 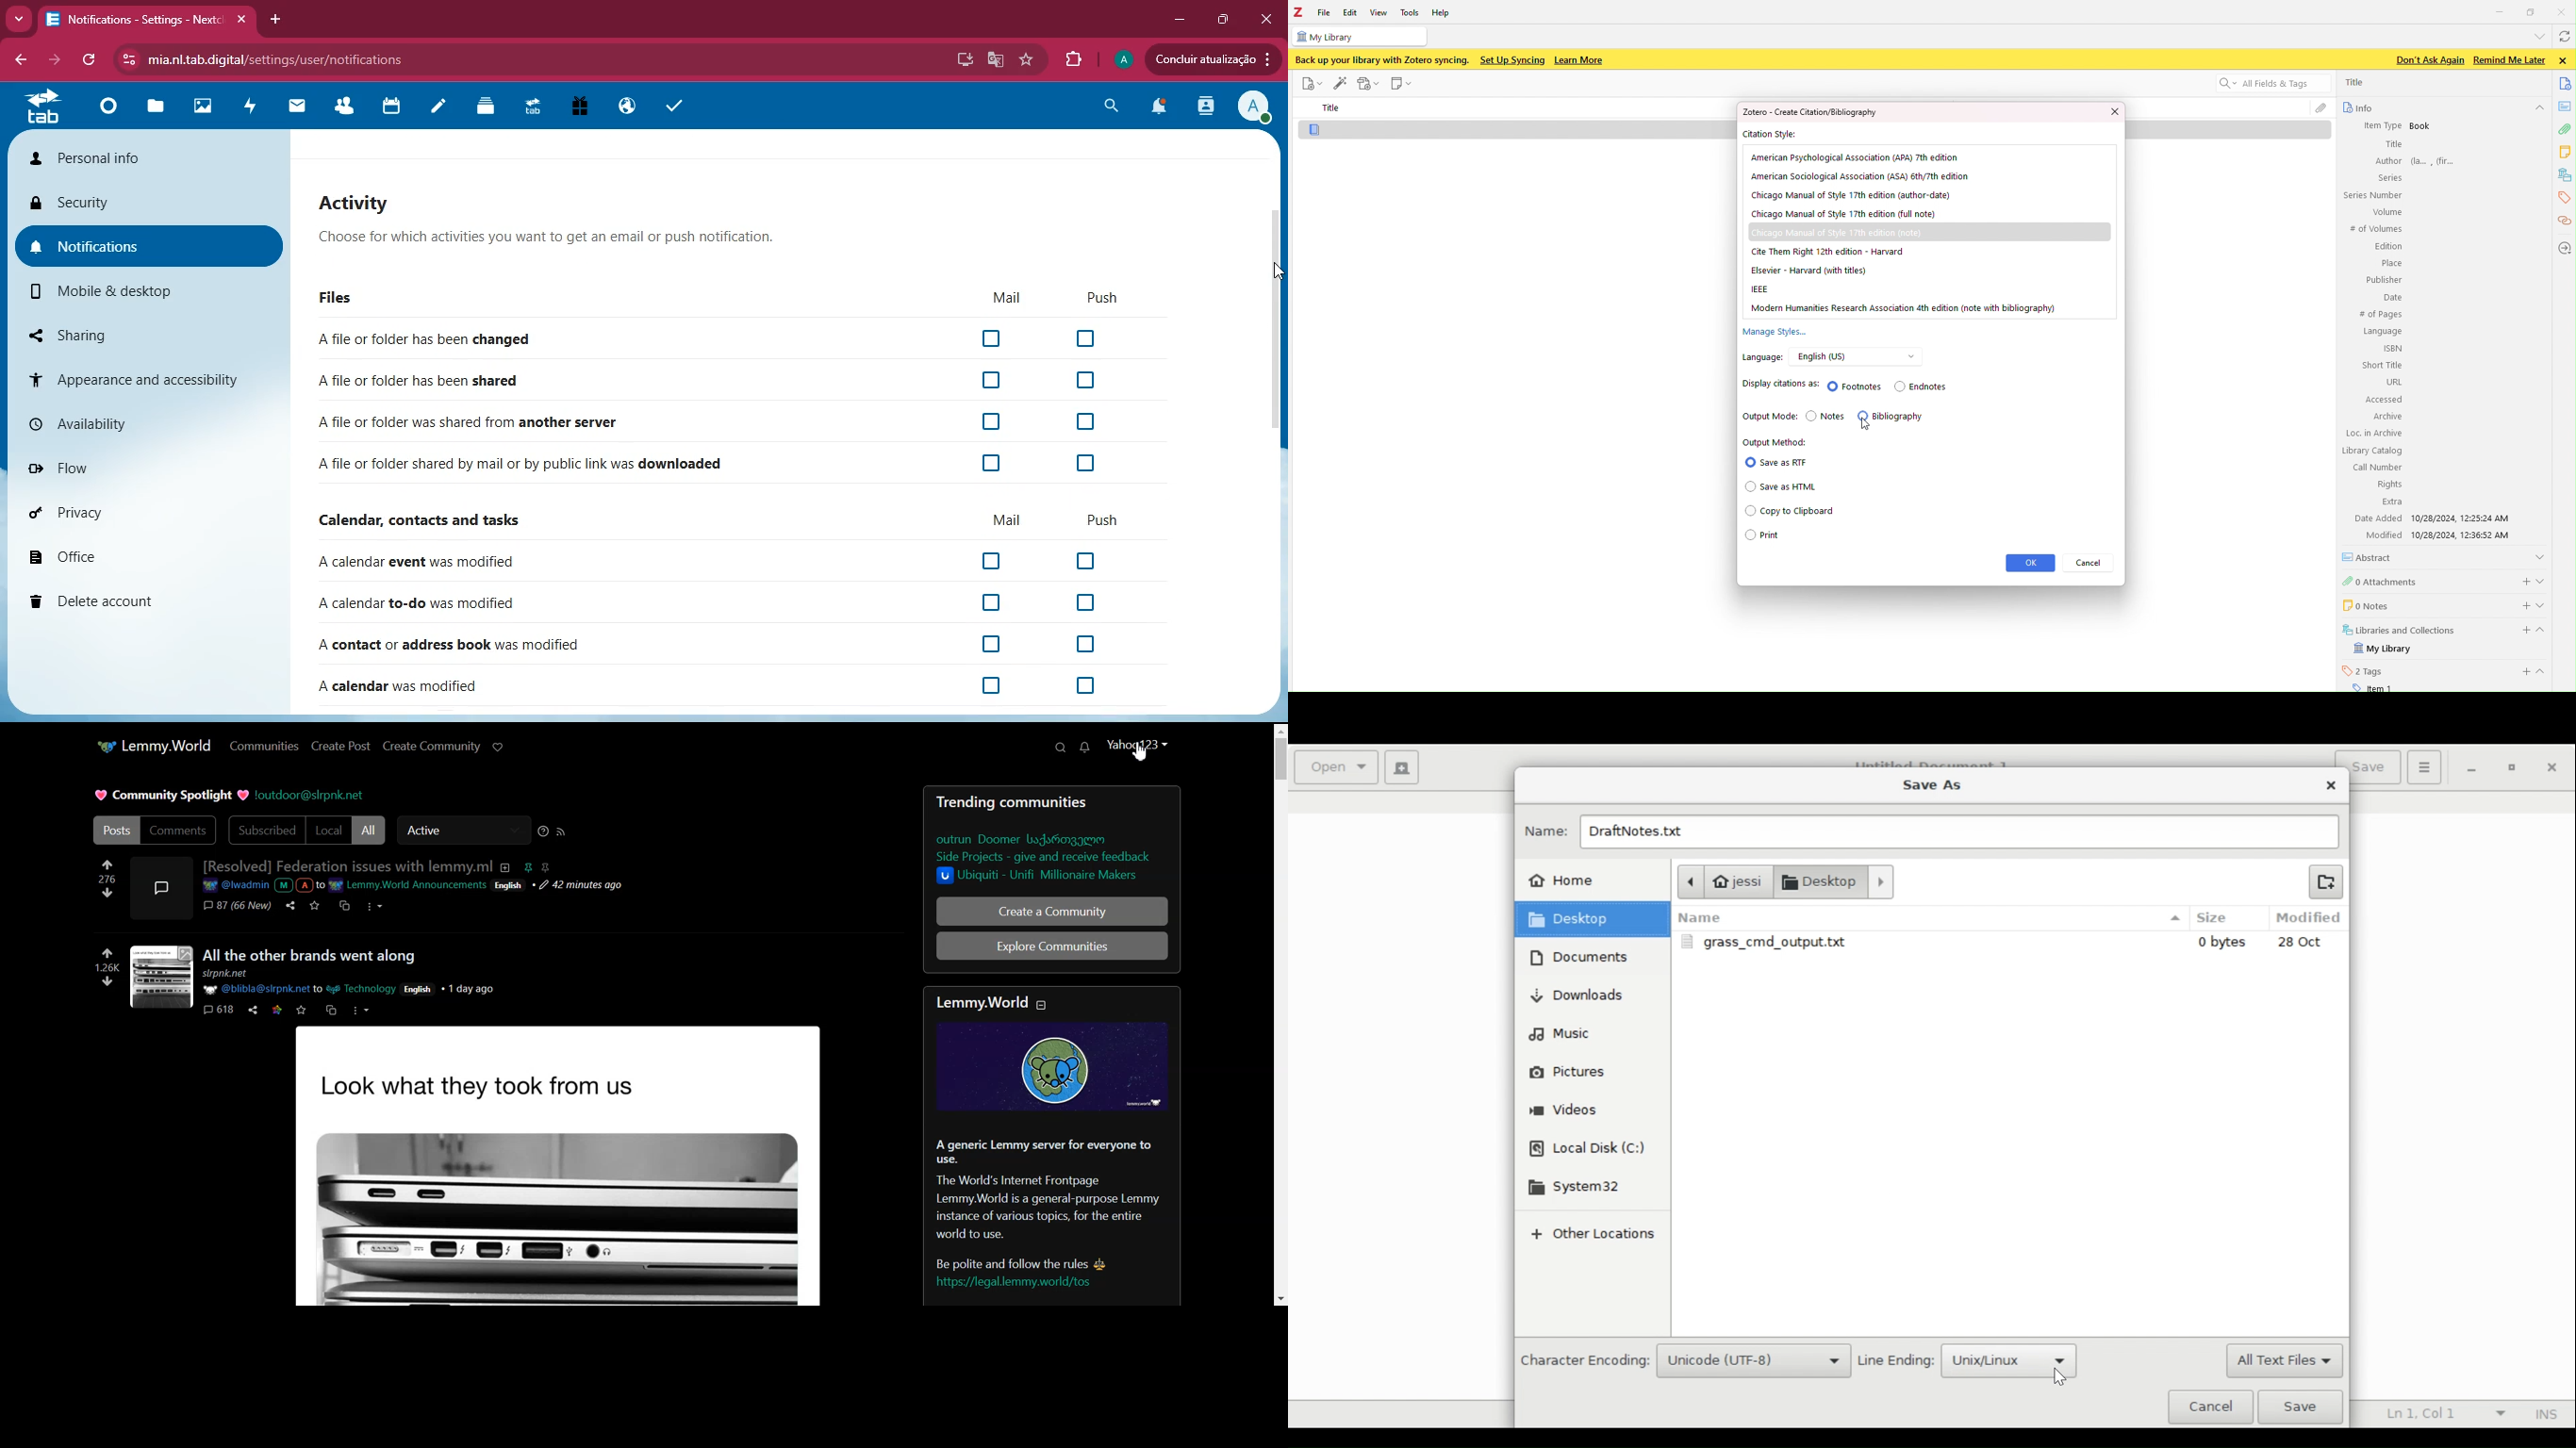 I want to click on output method, so click(x=1809, y=495).